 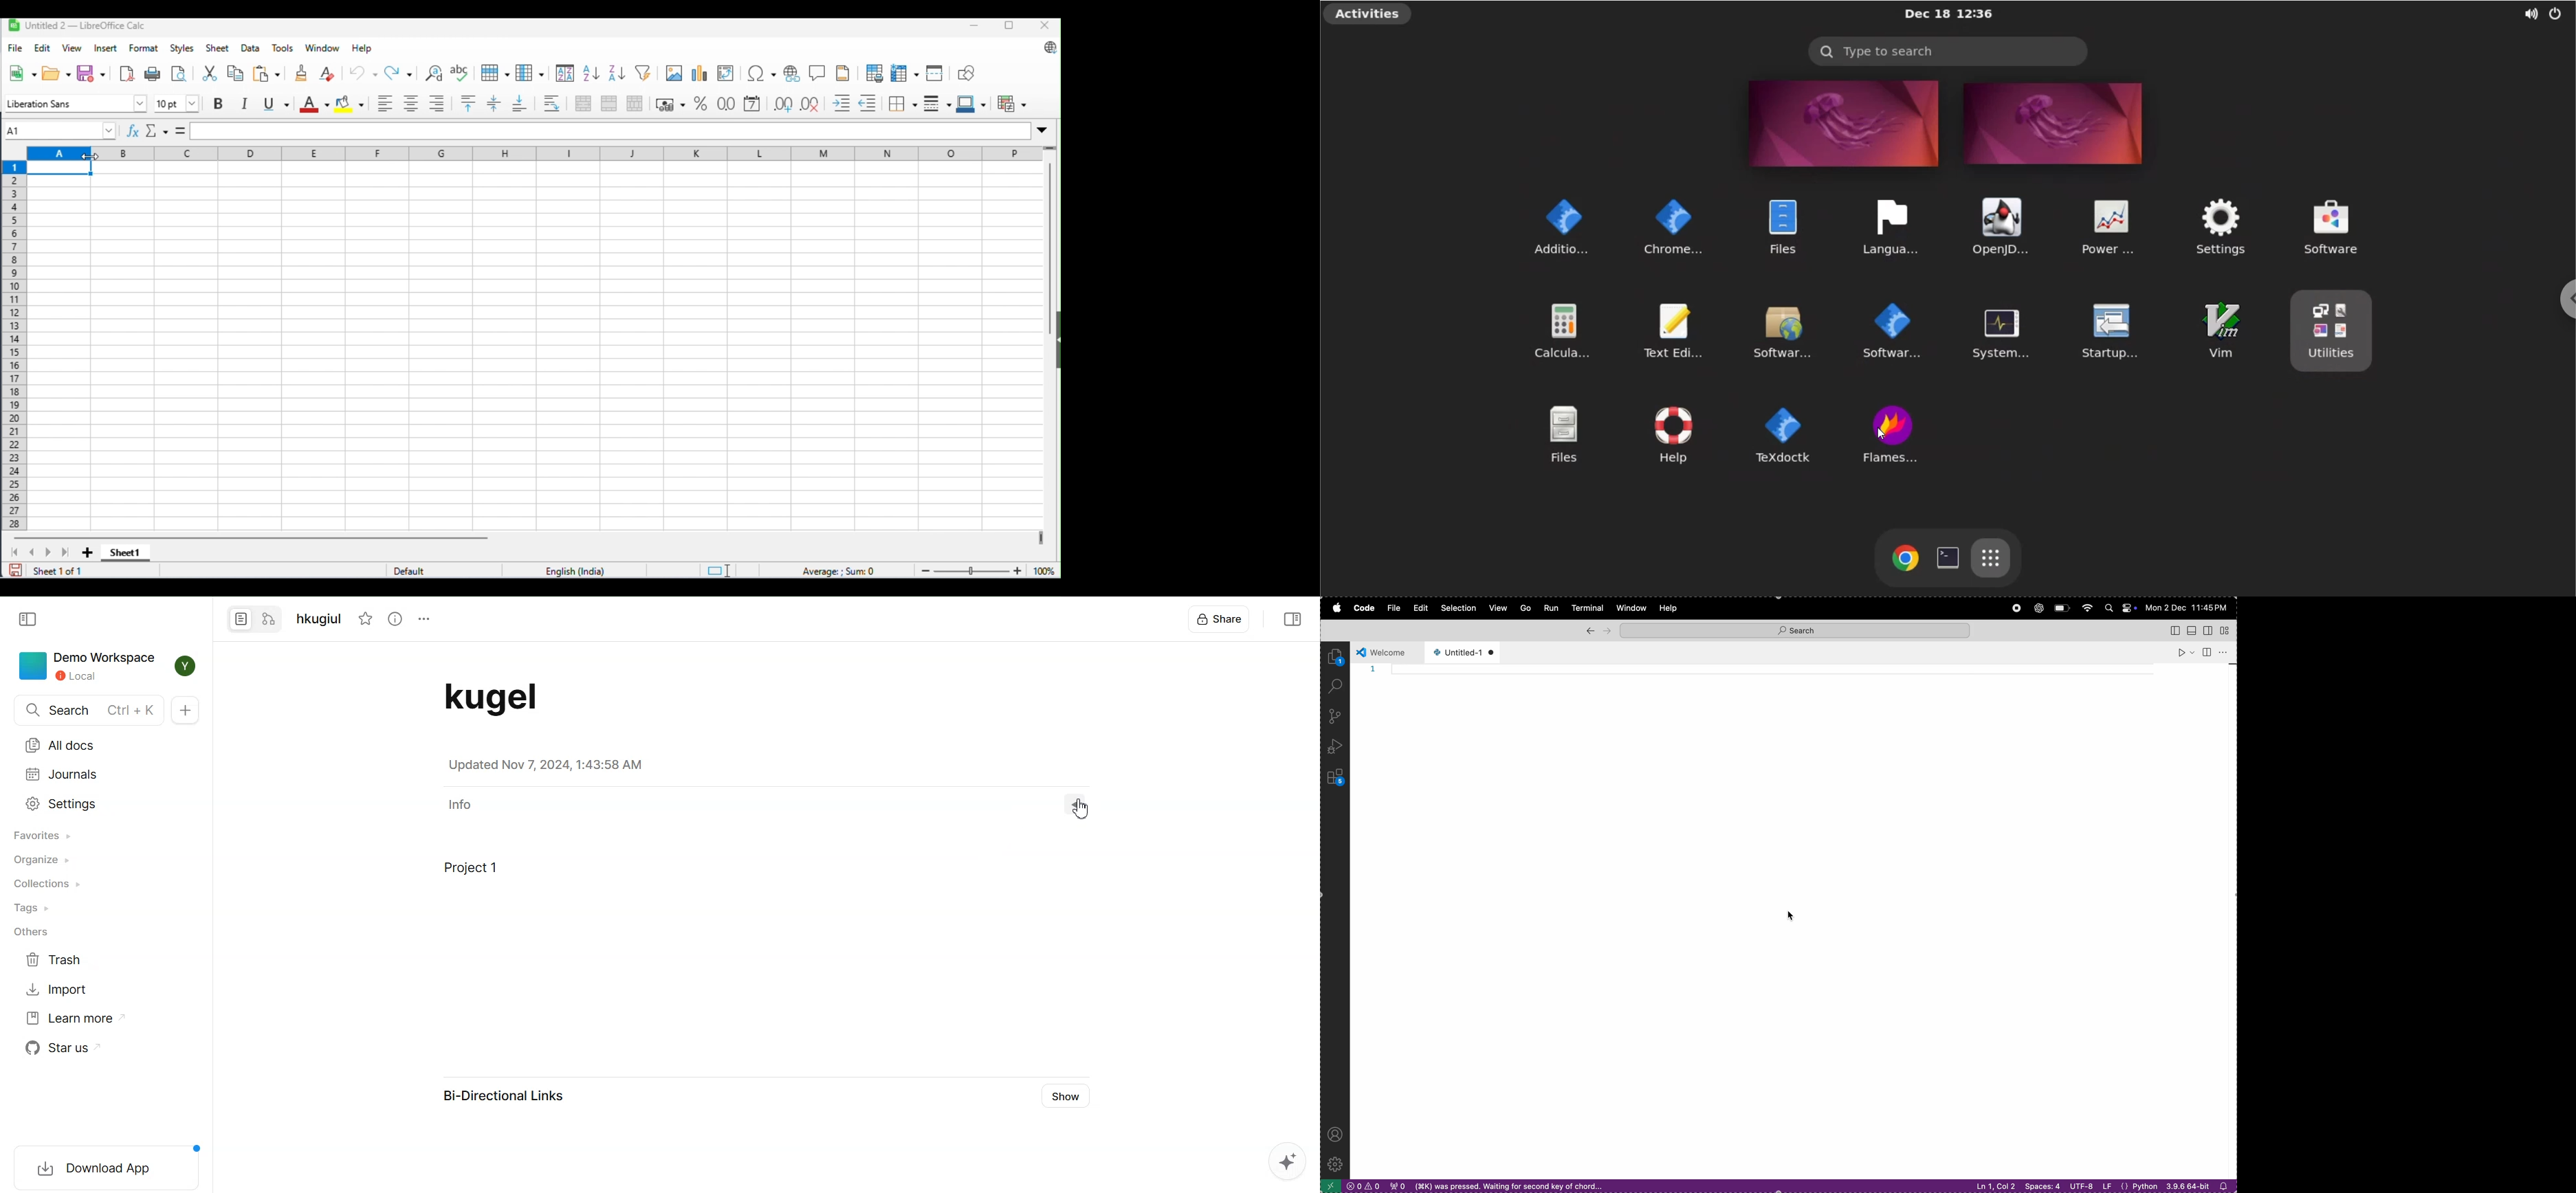 I want to click on print, so click(x=154, y=73).